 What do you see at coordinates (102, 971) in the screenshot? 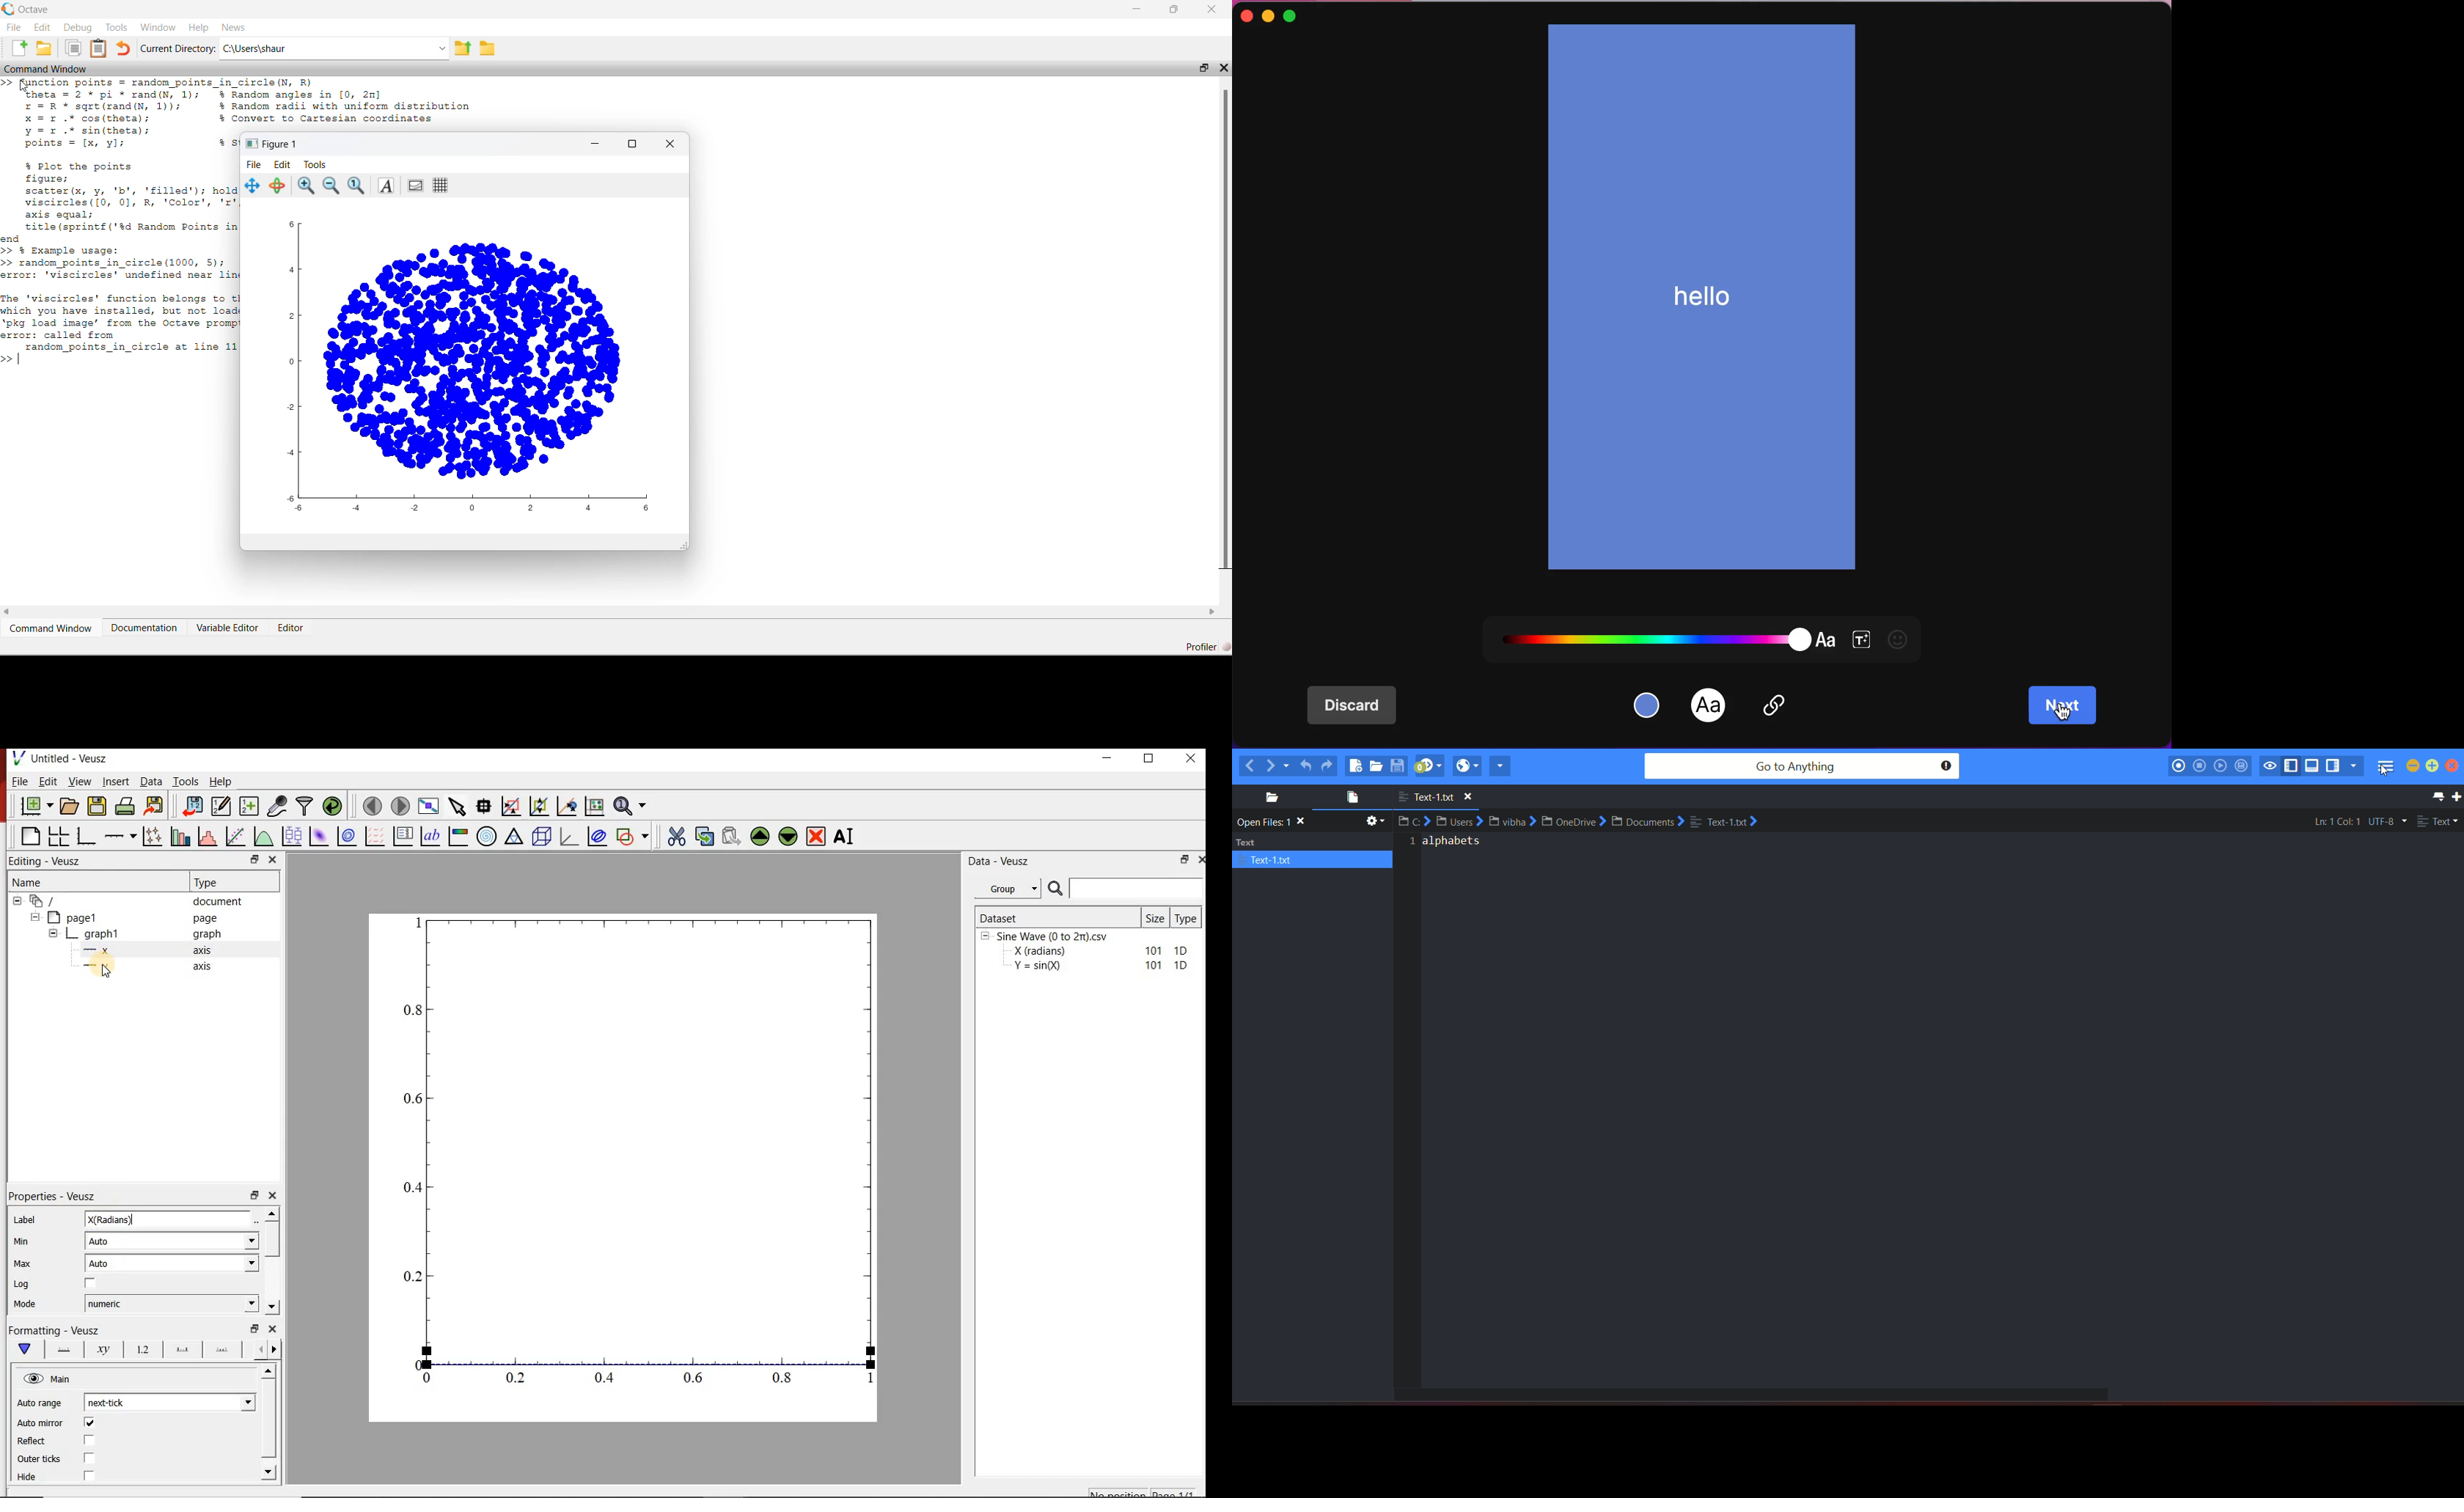
I see `Cursor` at bounding box center [102, 971].